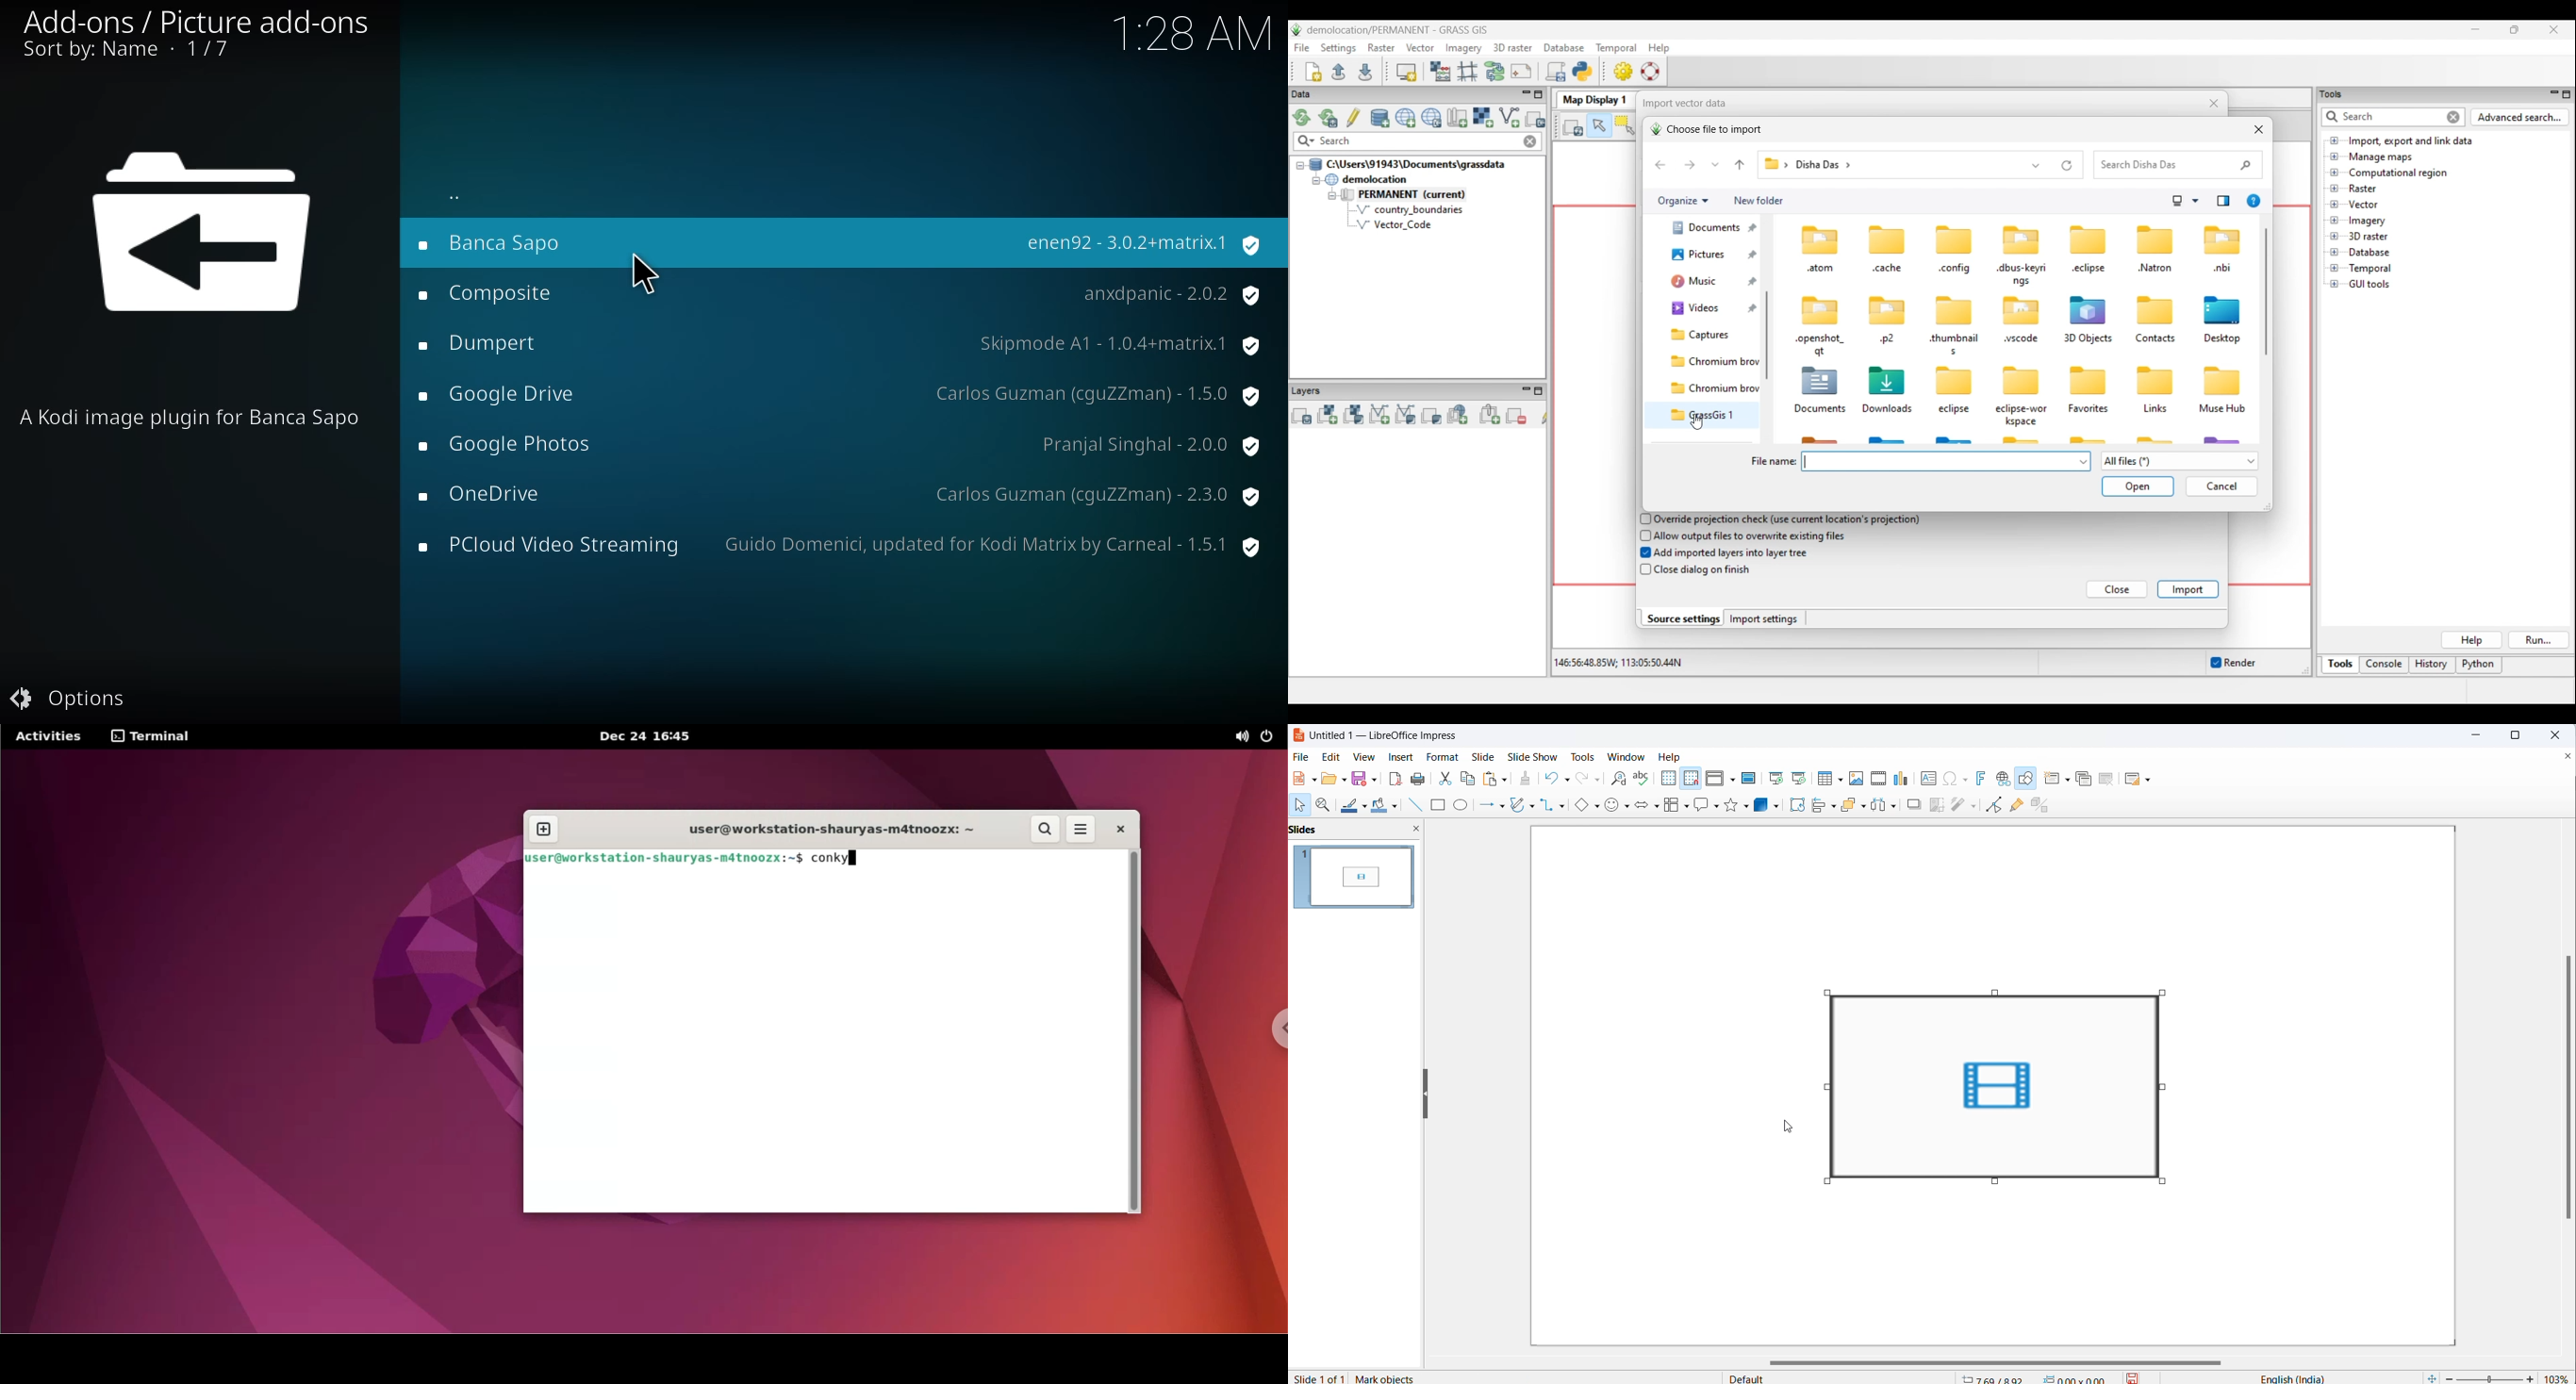 The width and height of the screenshot is (2576, 1400). What do you see at coordinates (1714, 779) in the screenshot?
I see `display views` at bounding box center [1714, 779].